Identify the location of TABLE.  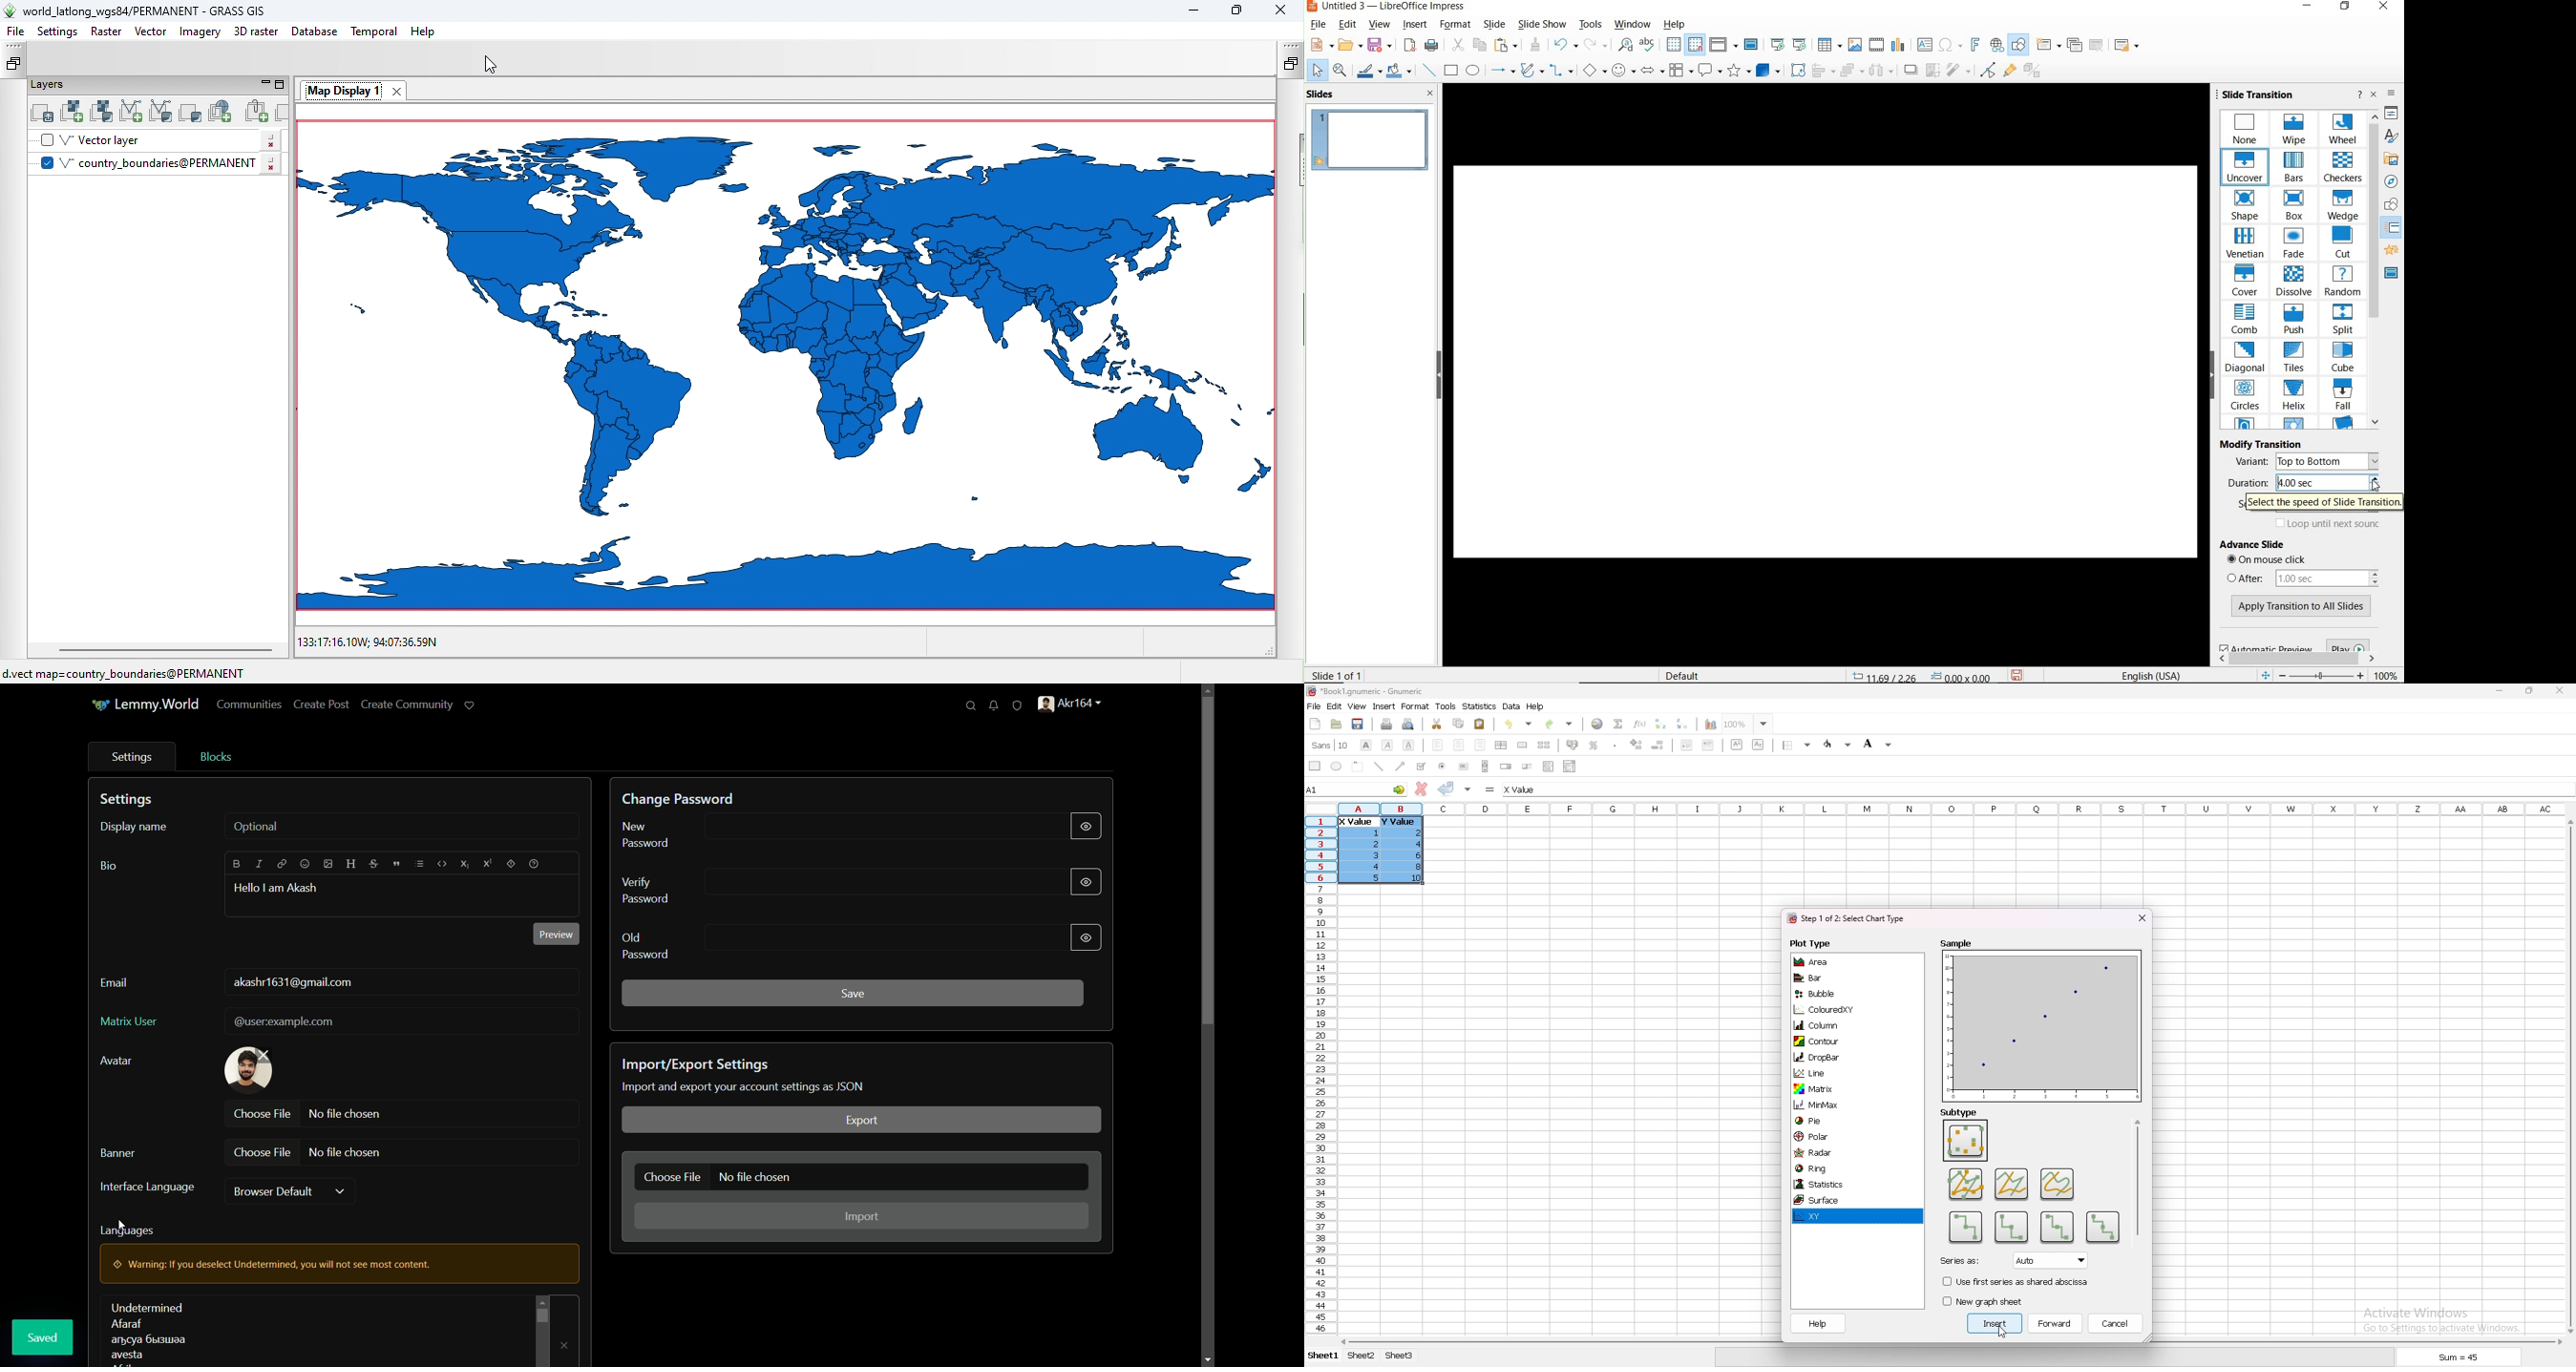
(1830, 45).